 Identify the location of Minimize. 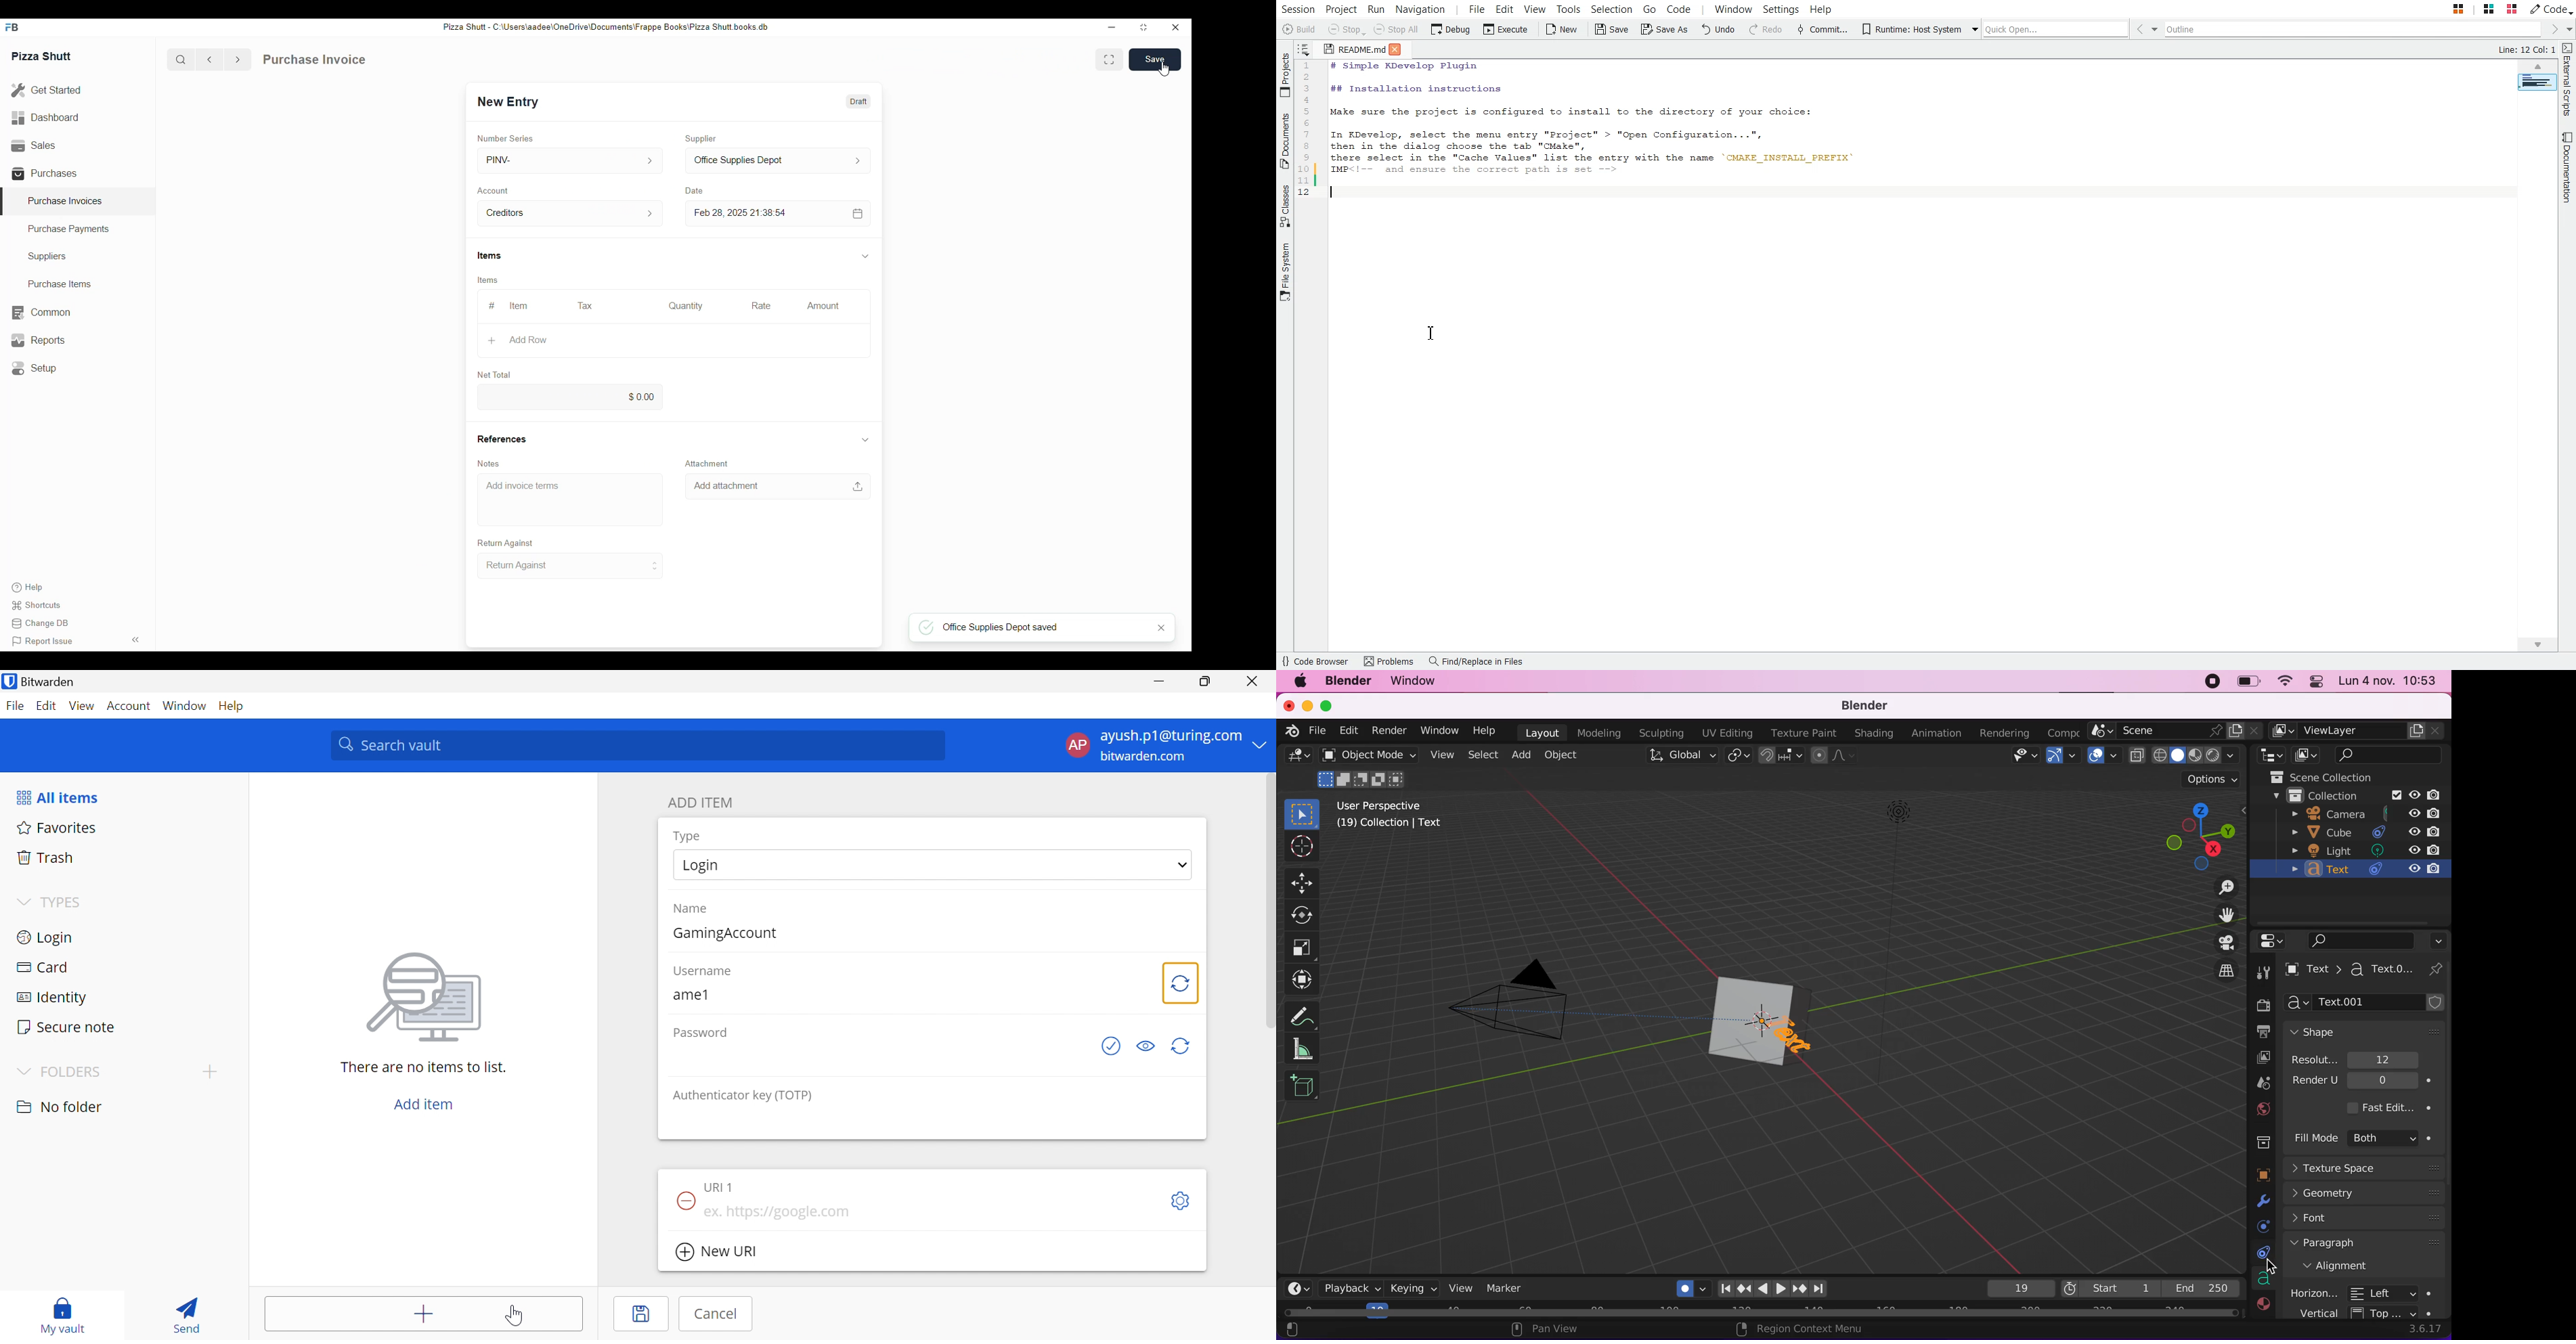
(1160, 682).